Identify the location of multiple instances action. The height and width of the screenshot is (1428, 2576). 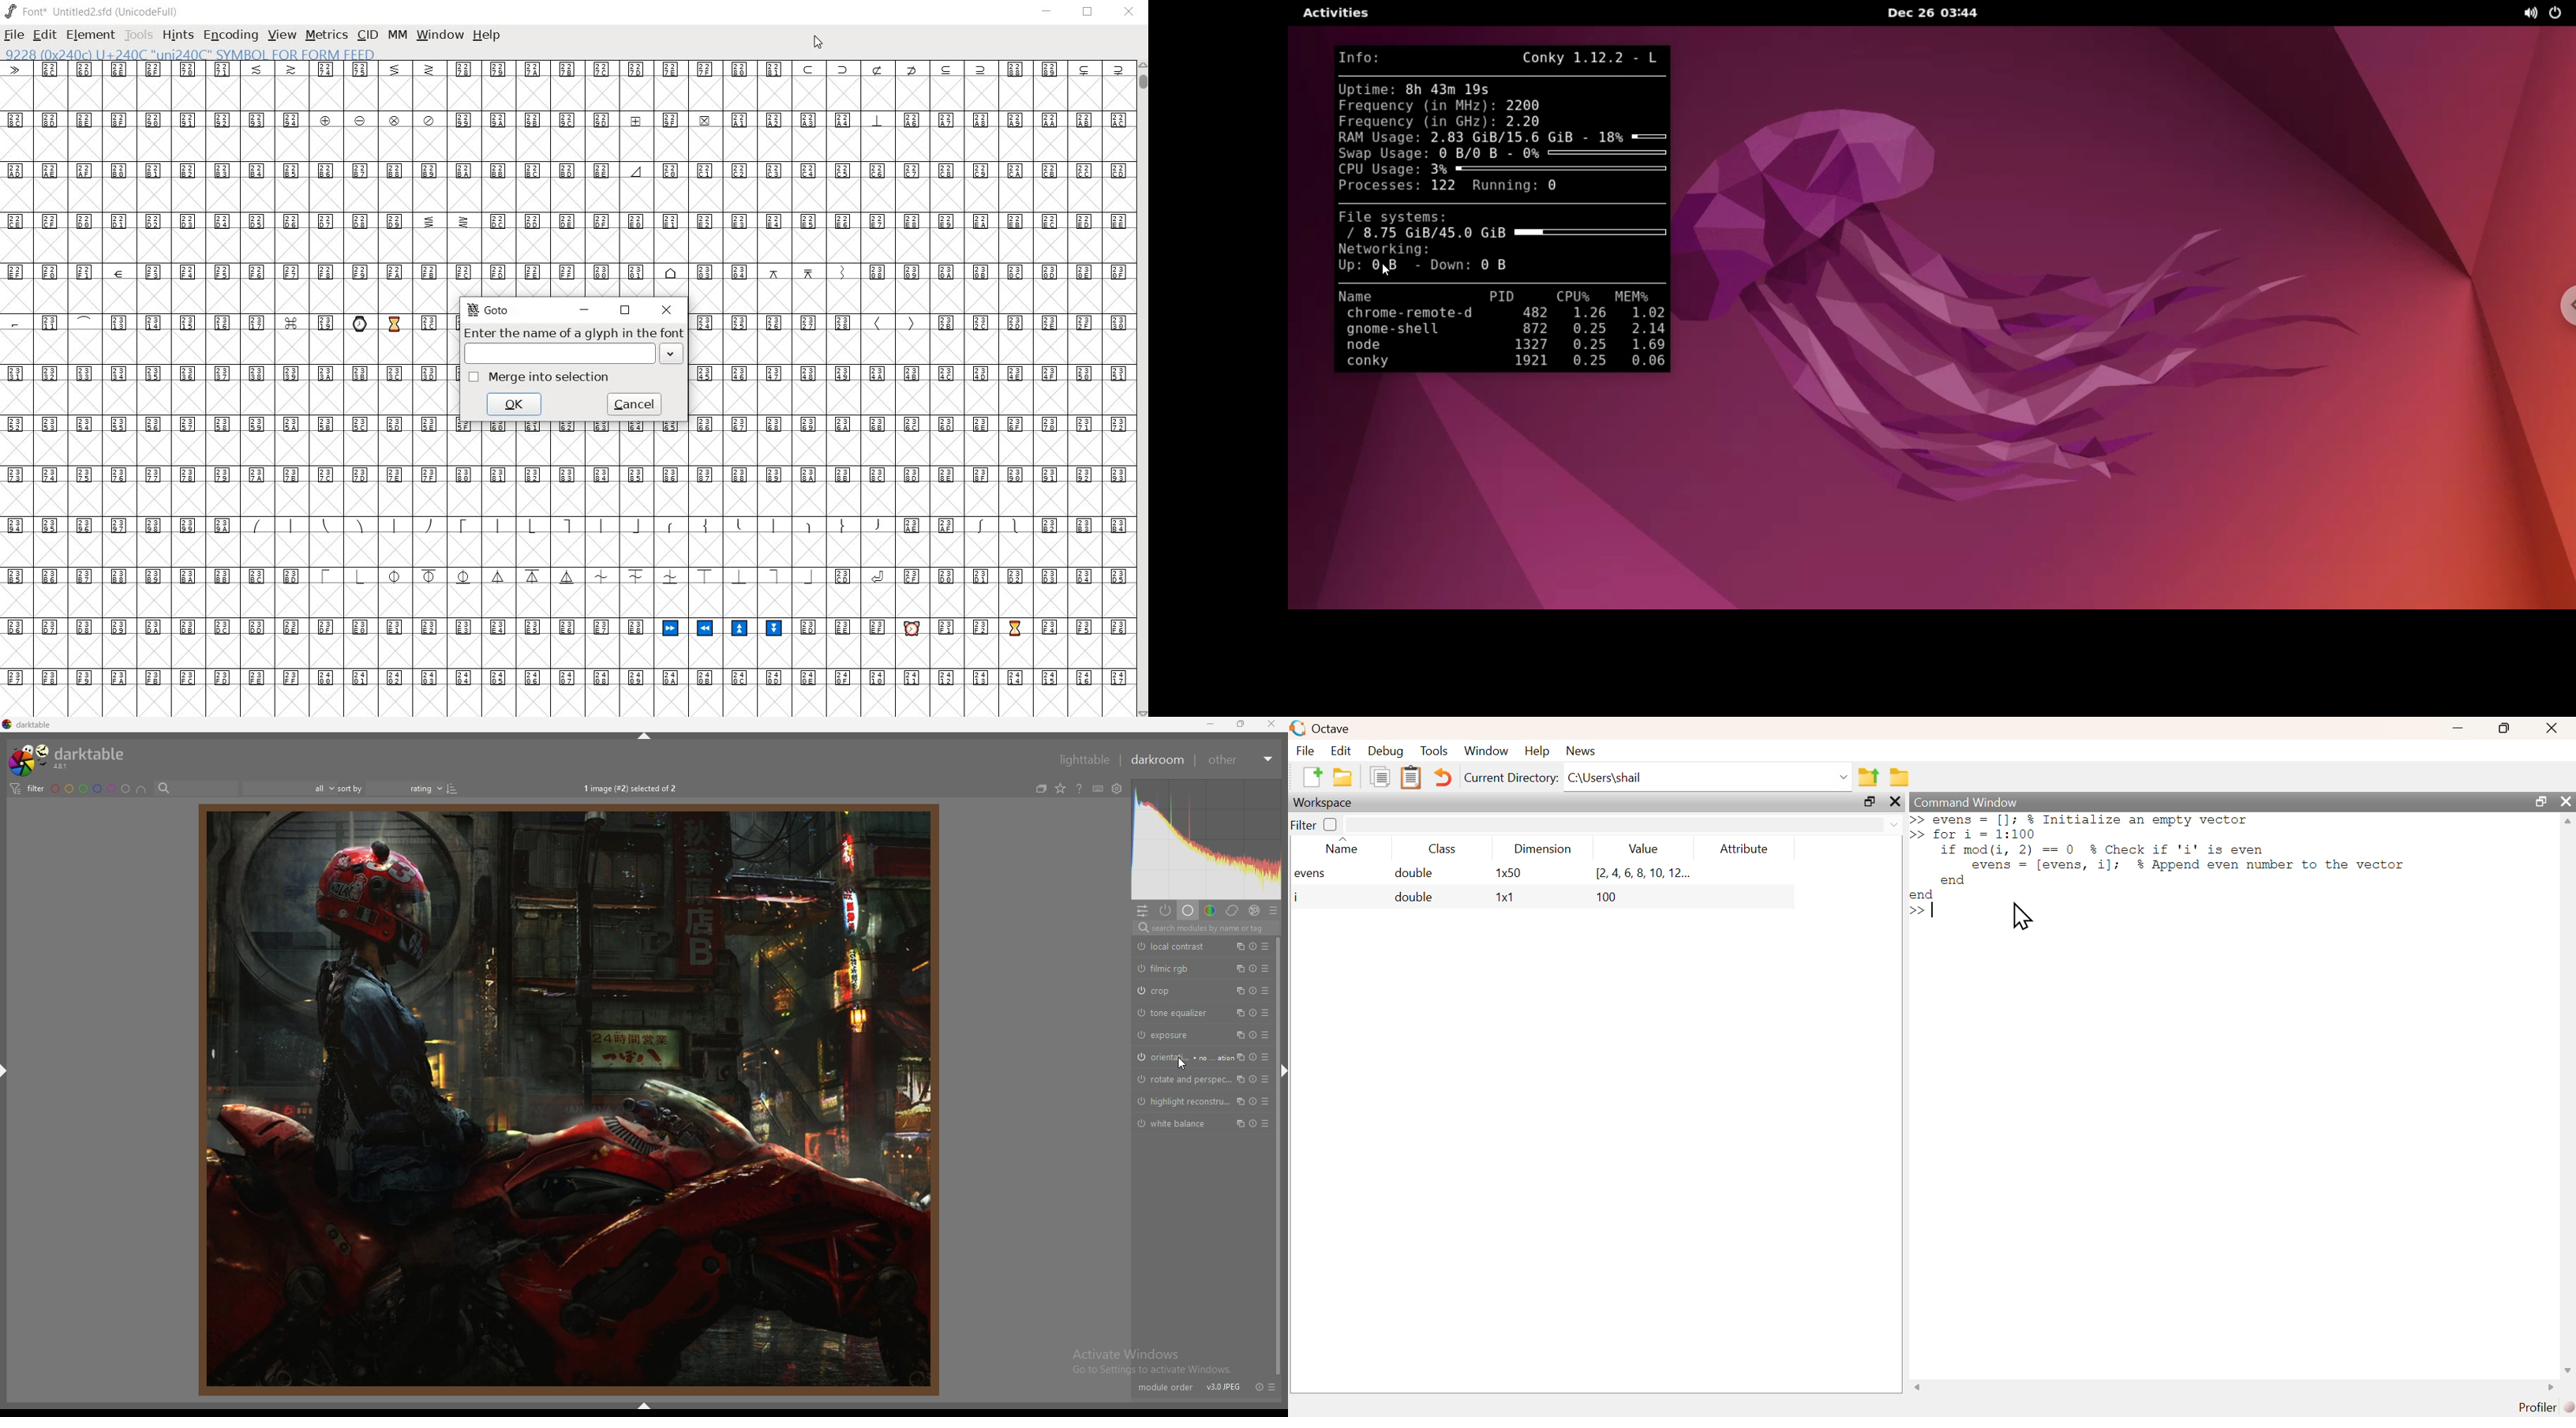
(1238, 1035).